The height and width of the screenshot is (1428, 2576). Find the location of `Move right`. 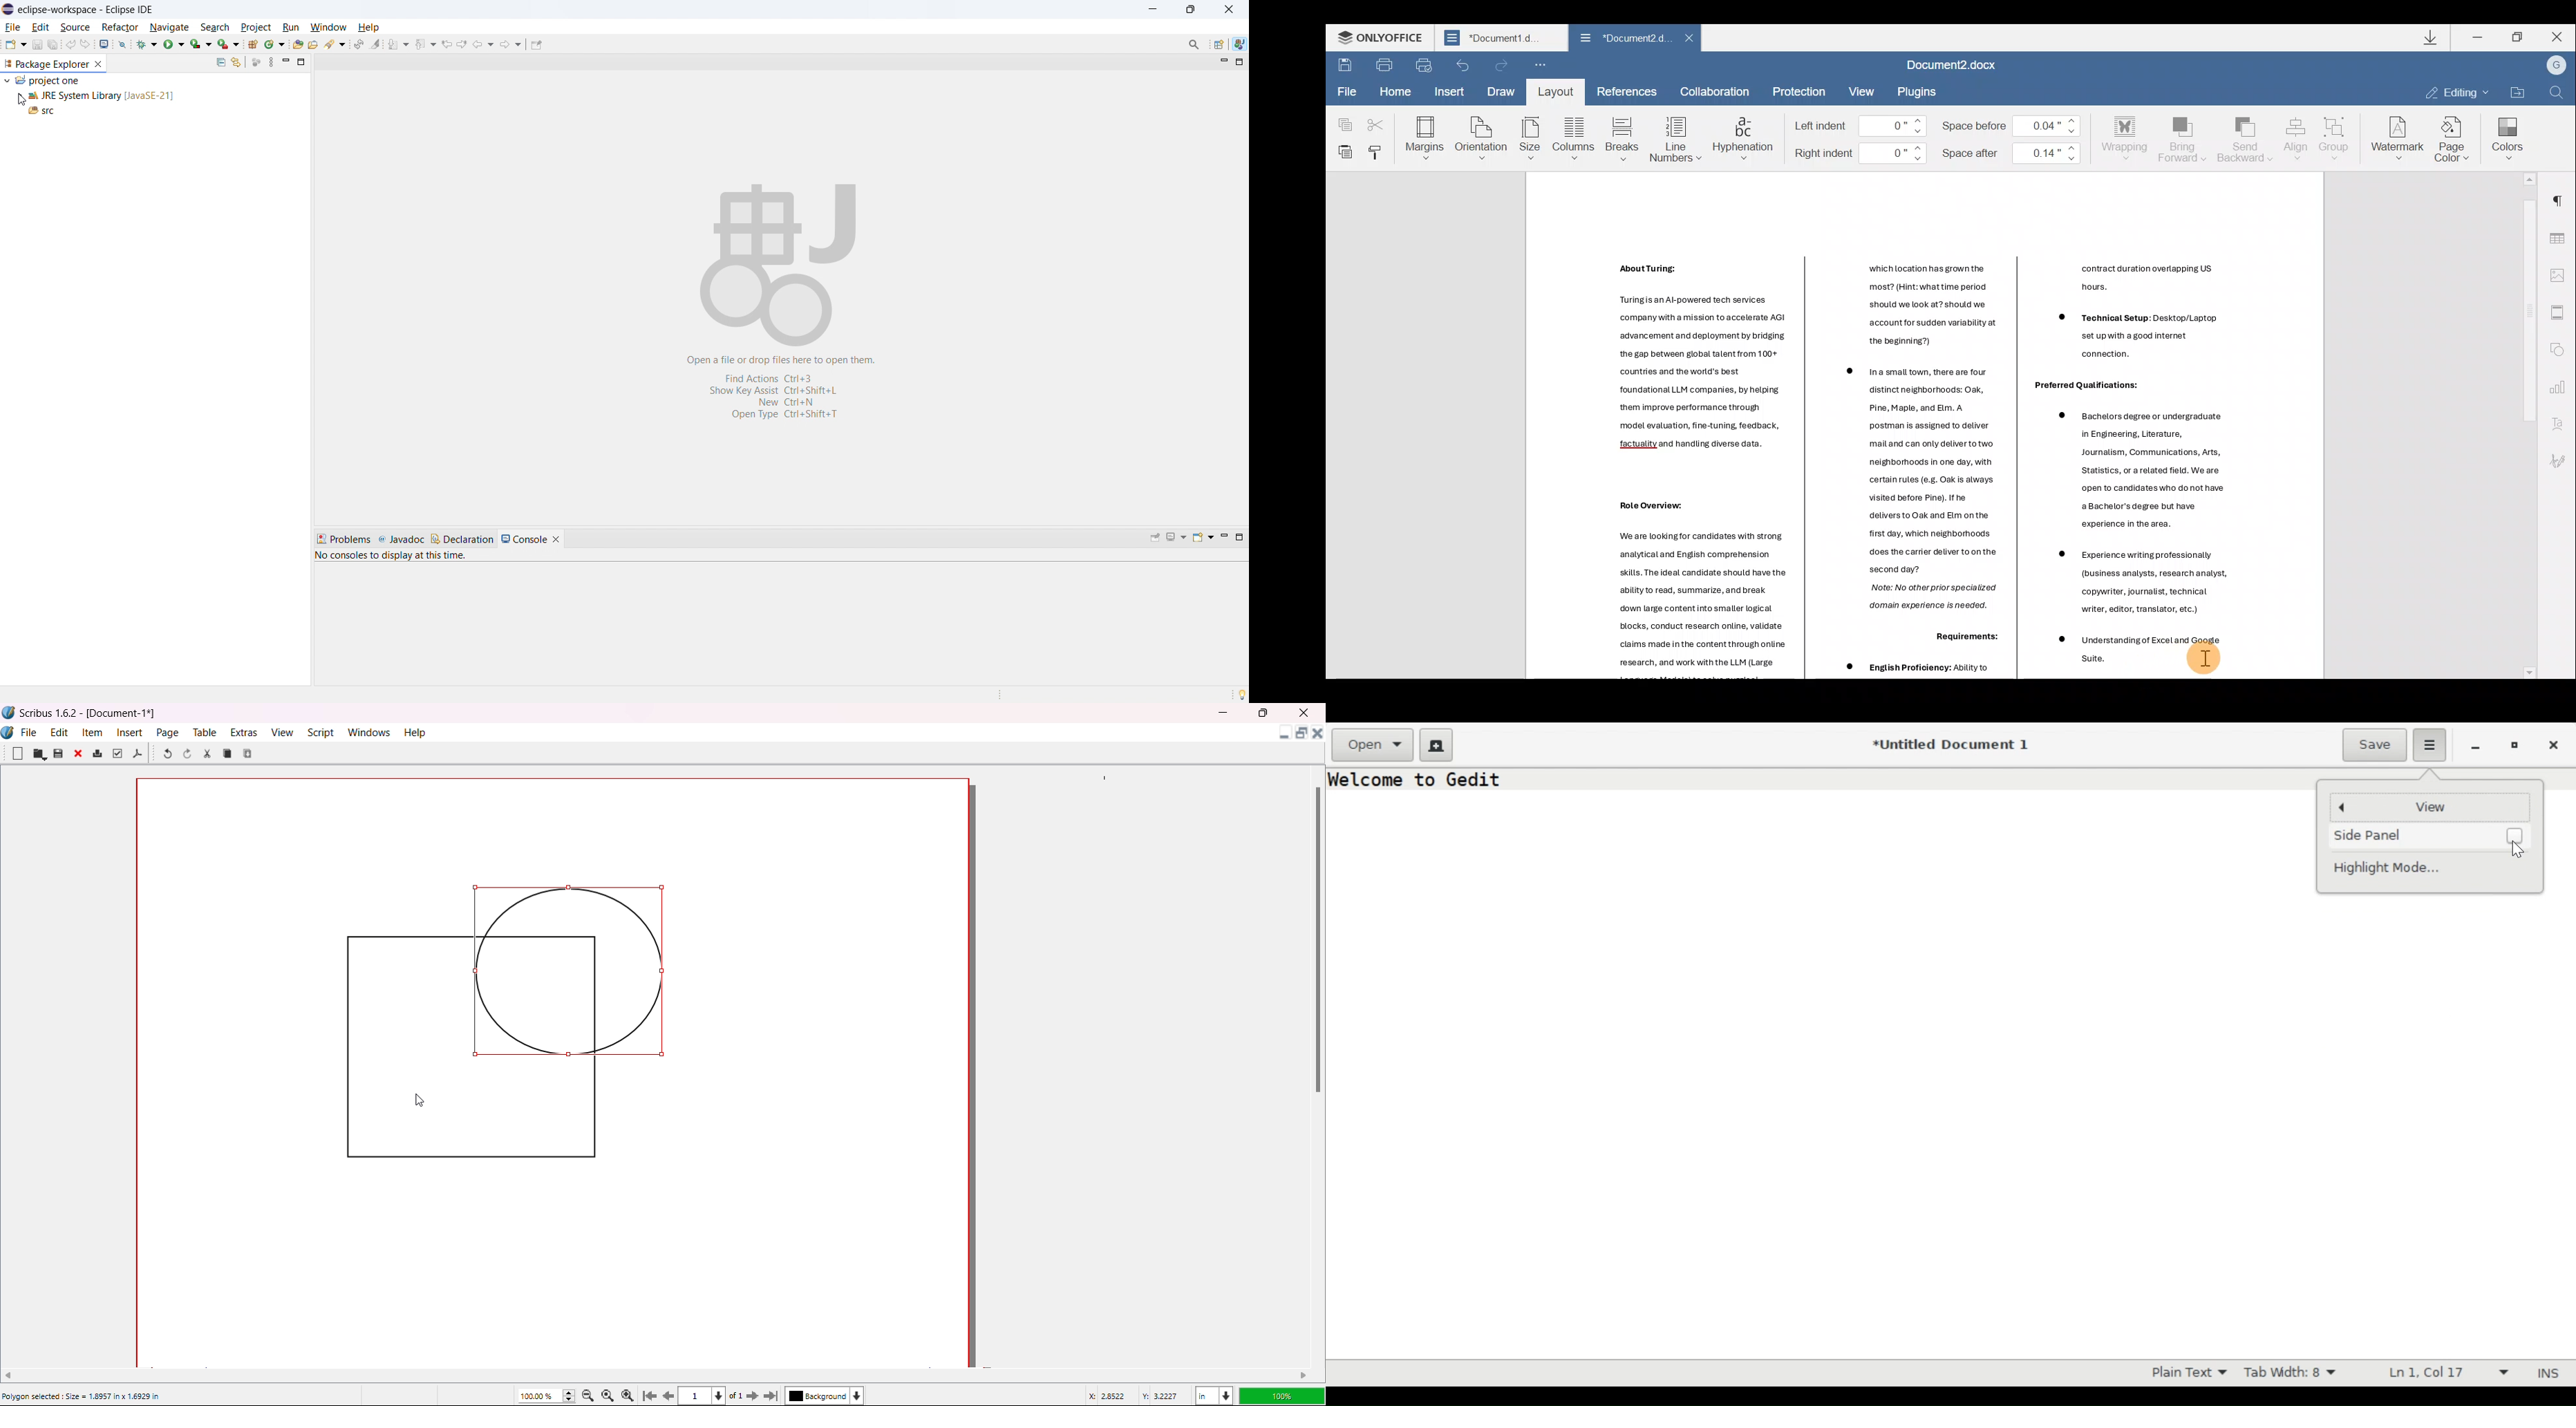

Move right is located at coordinates (1304, 1376).